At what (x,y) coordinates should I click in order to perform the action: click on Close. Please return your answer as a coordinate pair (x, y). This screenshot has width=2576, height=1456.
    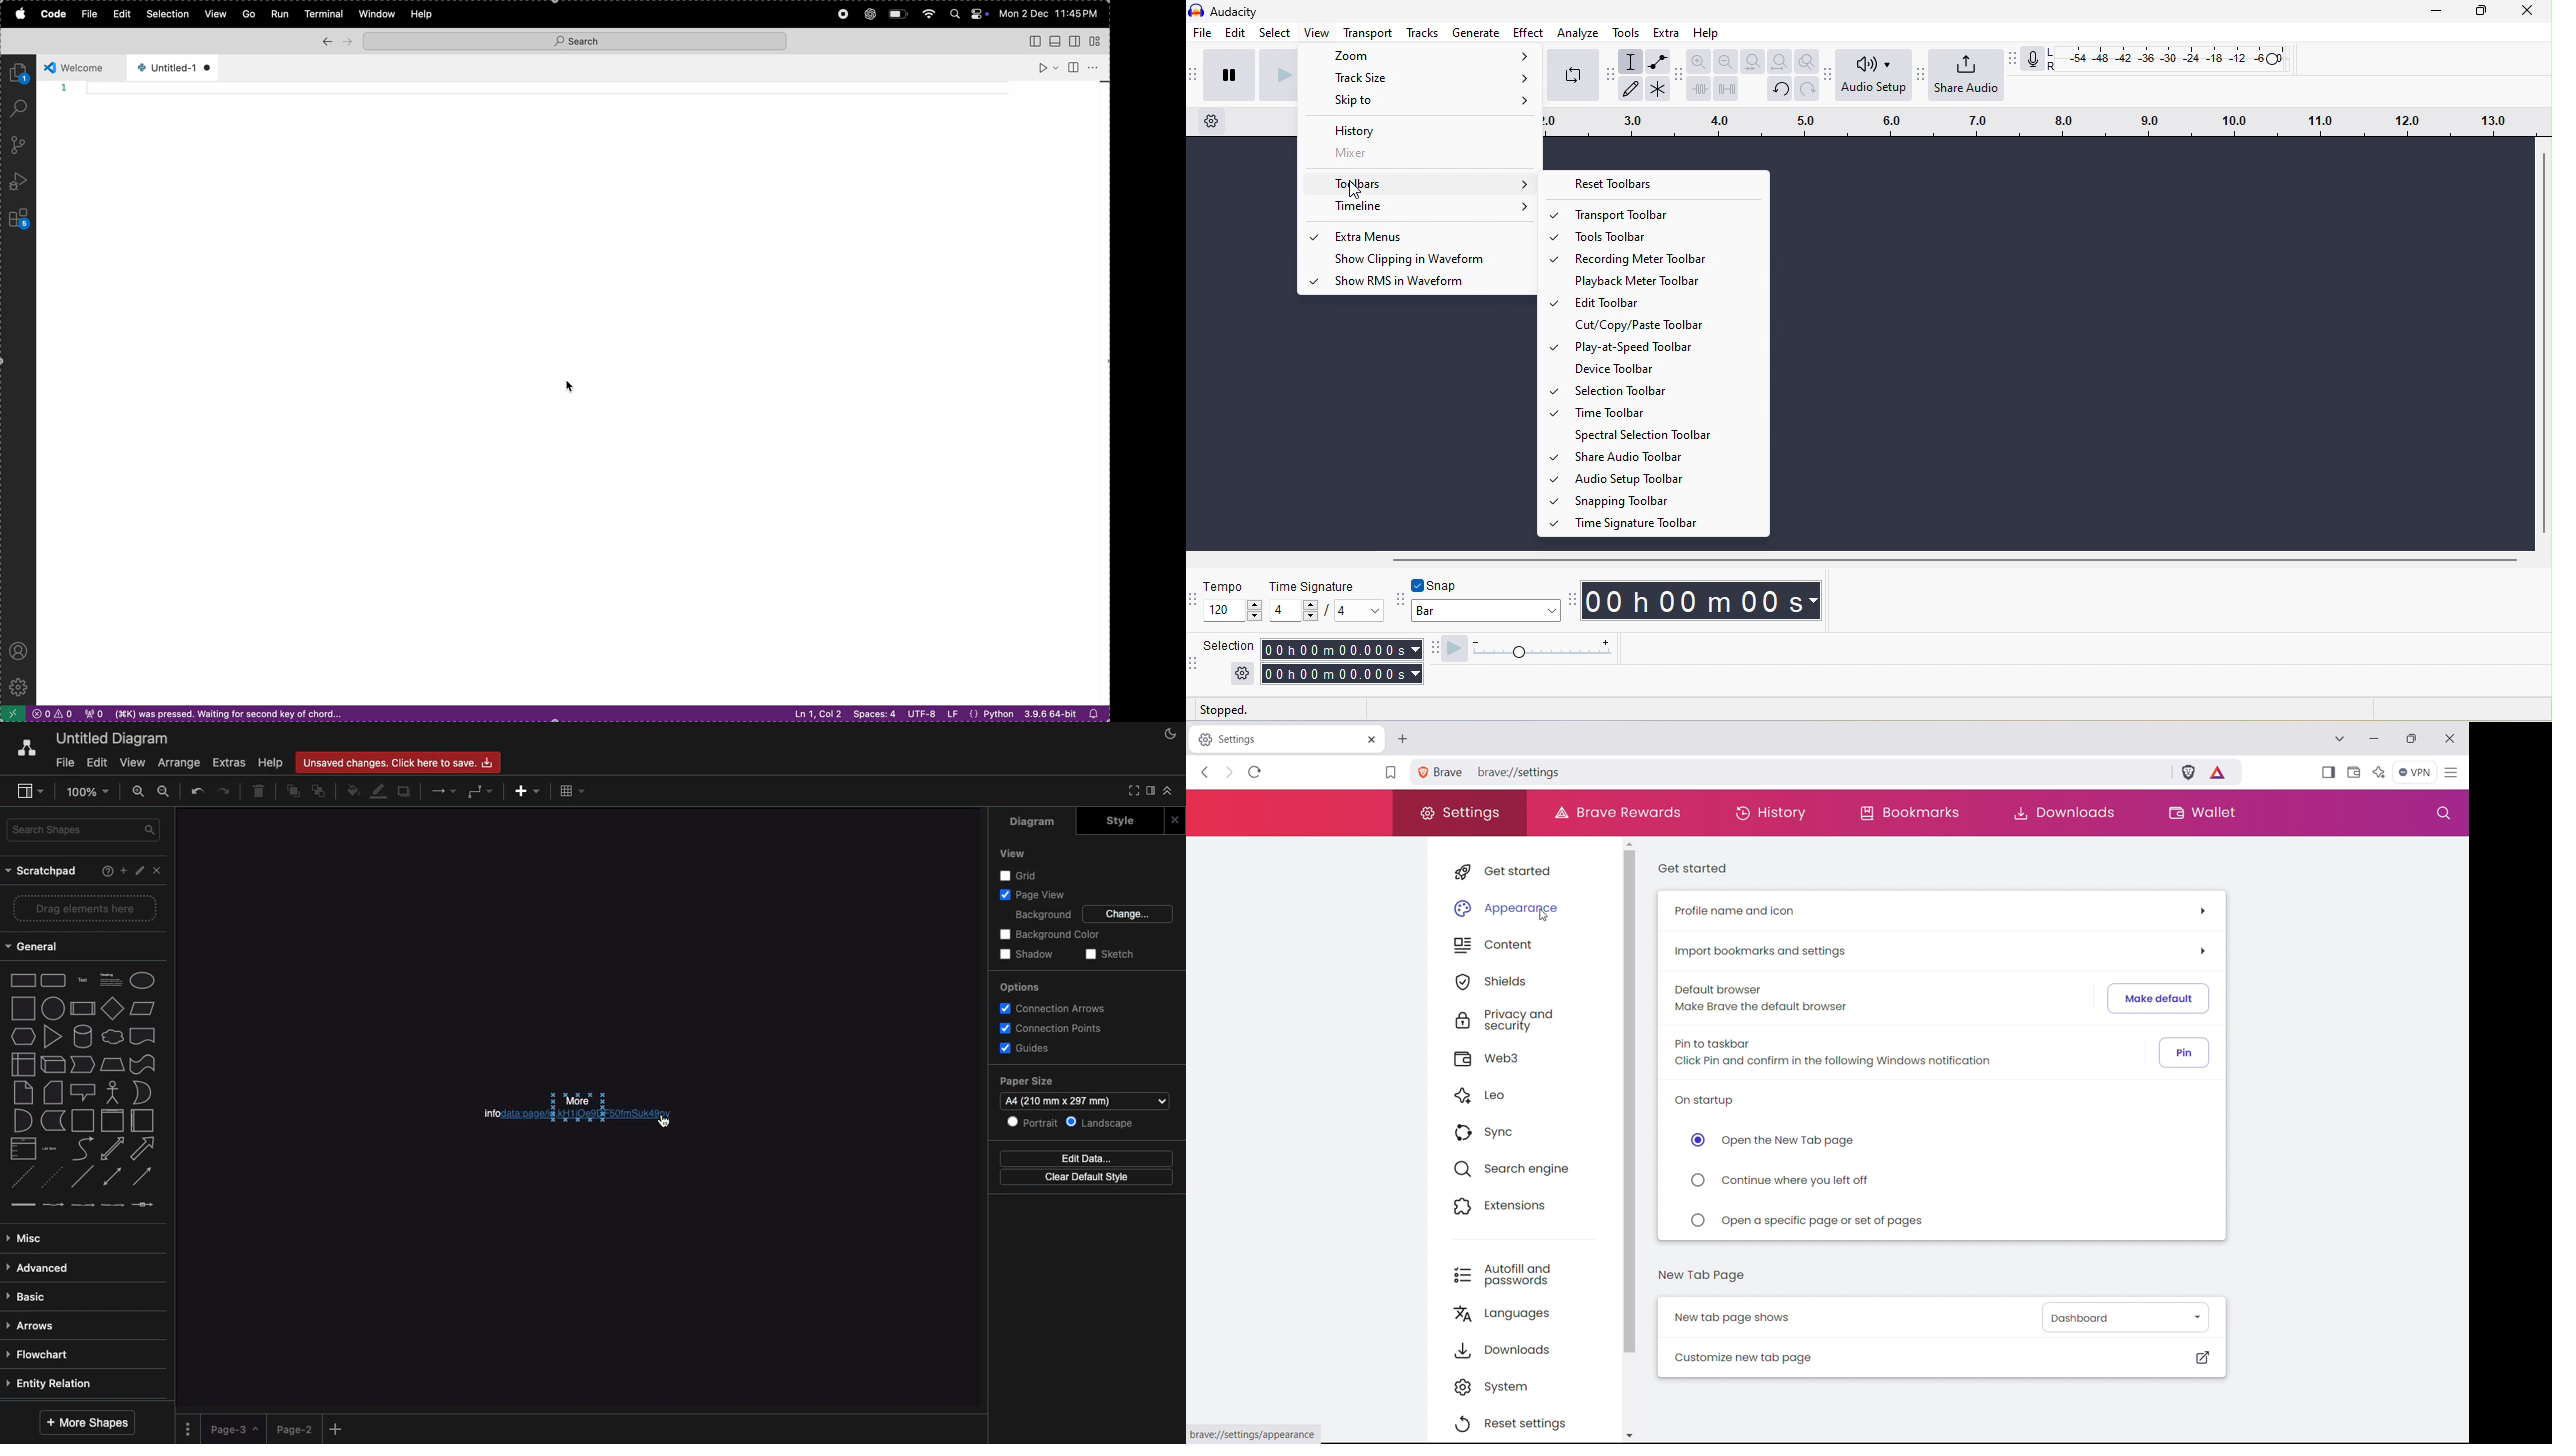
    Looking at the image, I should click on (1178, 819).